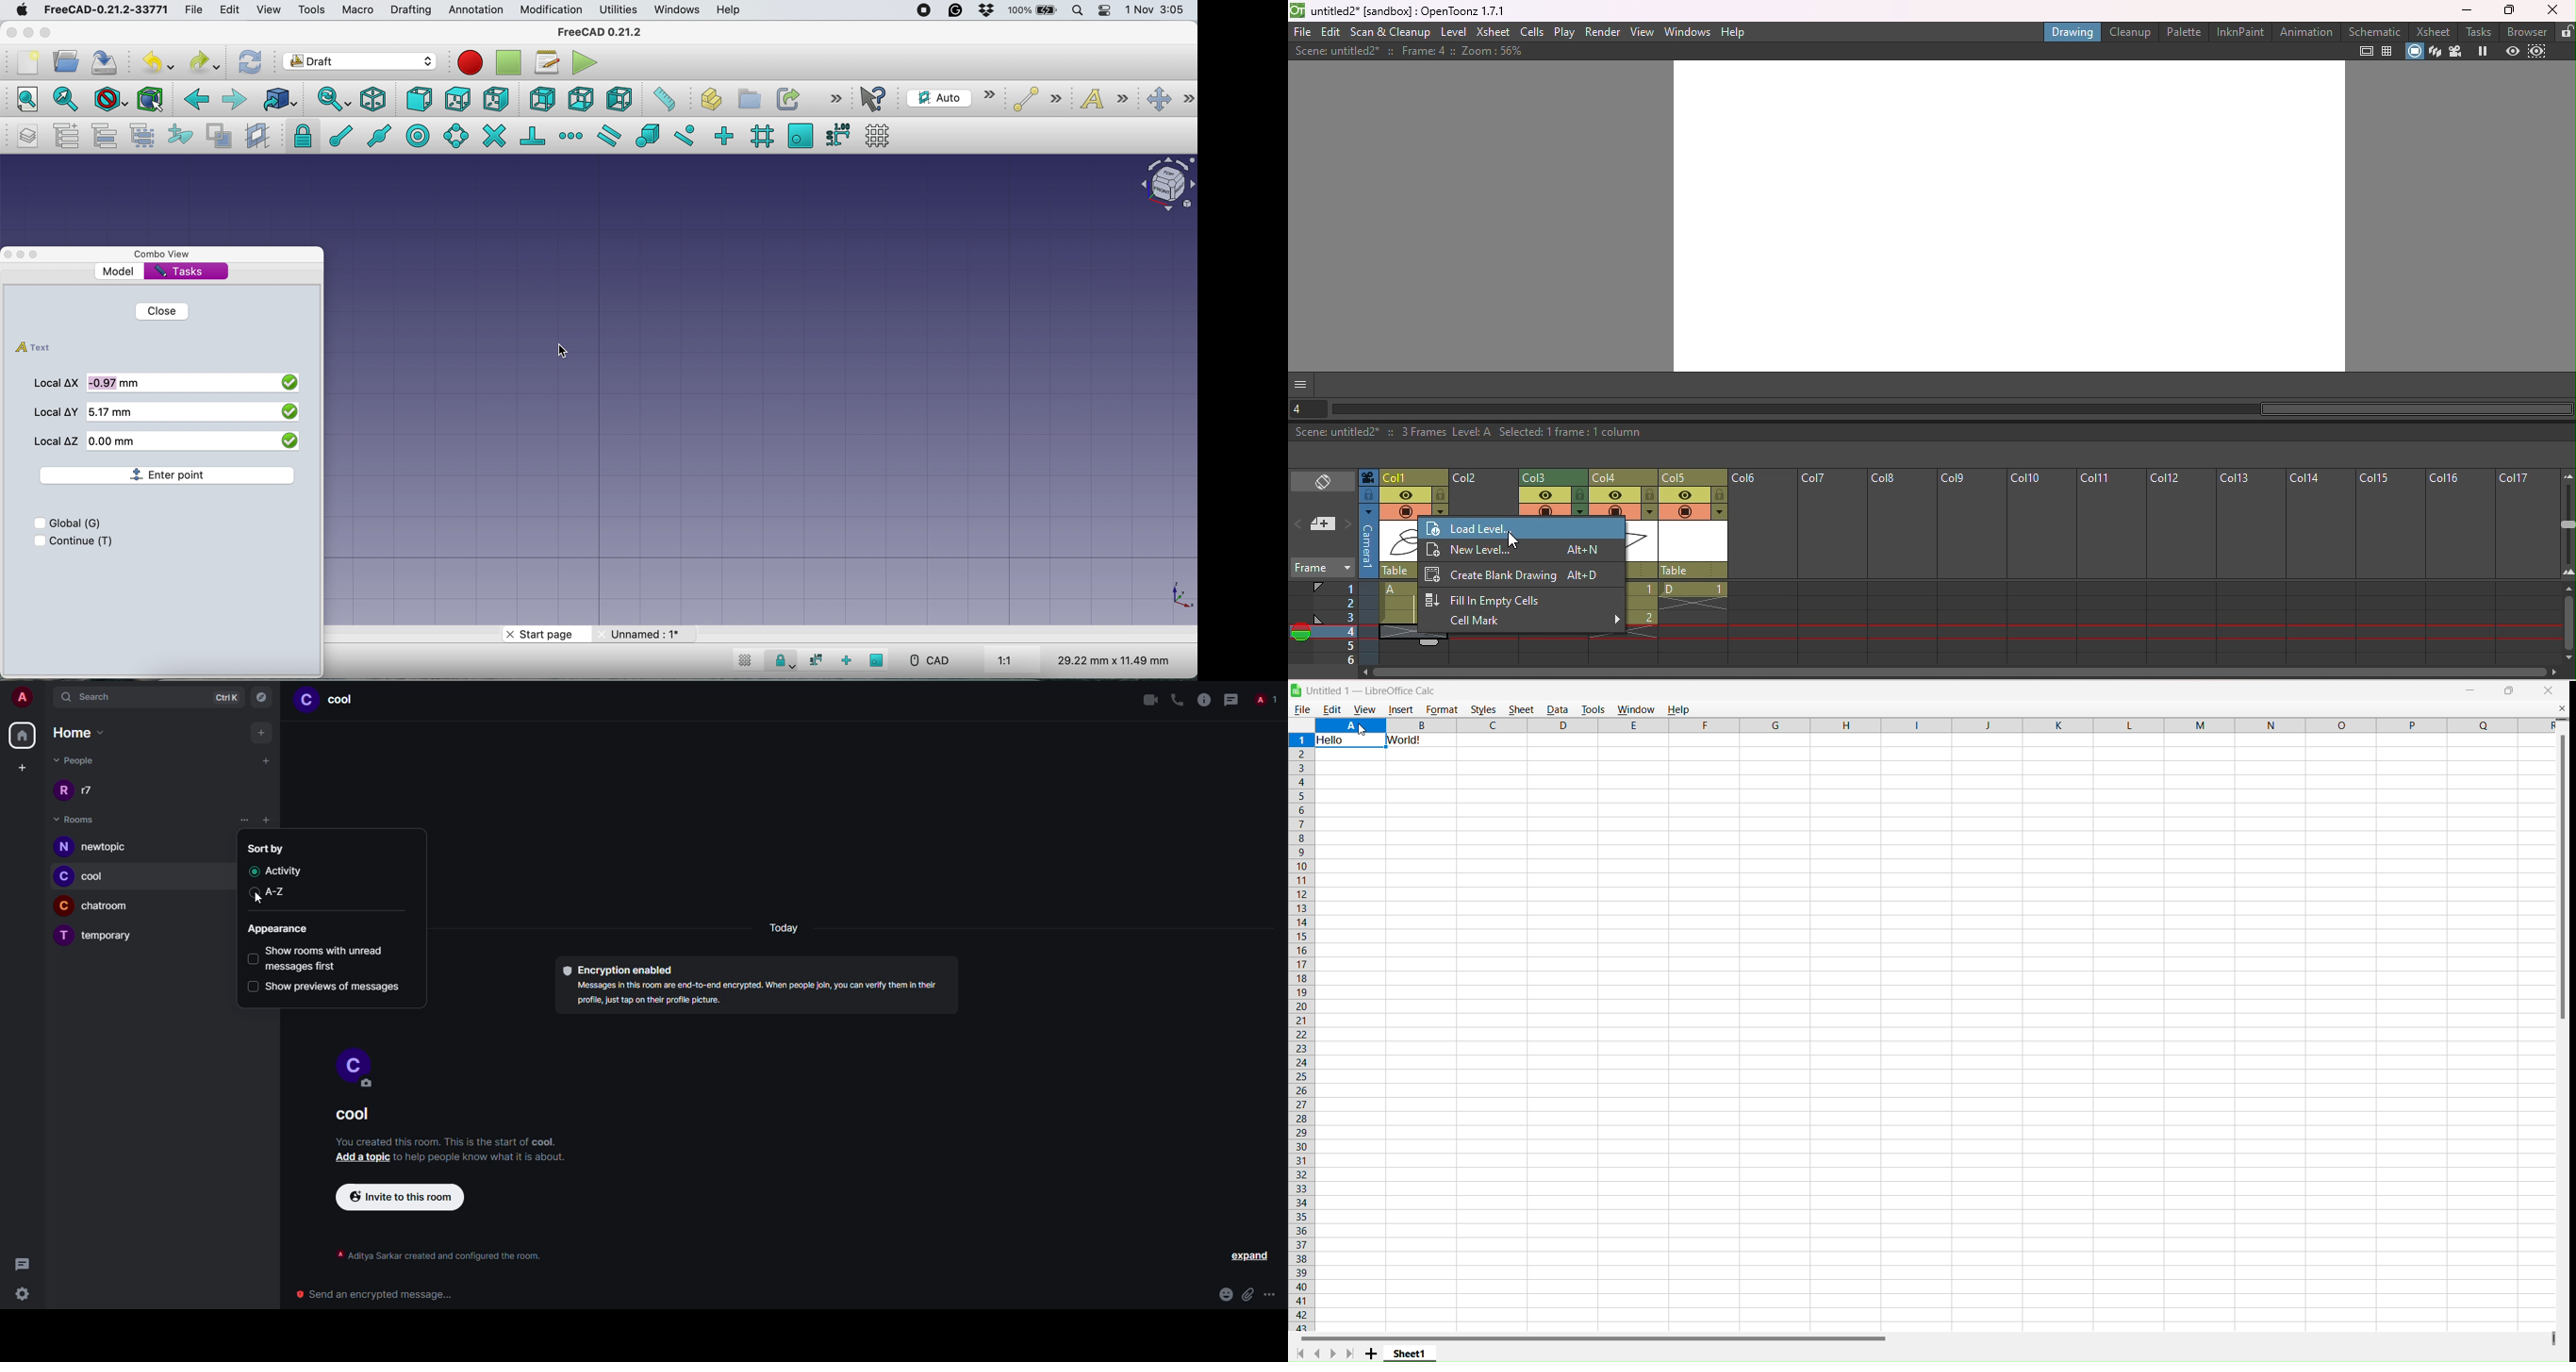 The image size is (2576, 1372). What do you see at coordinates (85, 540) in the screenshot?
I see `continue` at bounding box center [85, 540].